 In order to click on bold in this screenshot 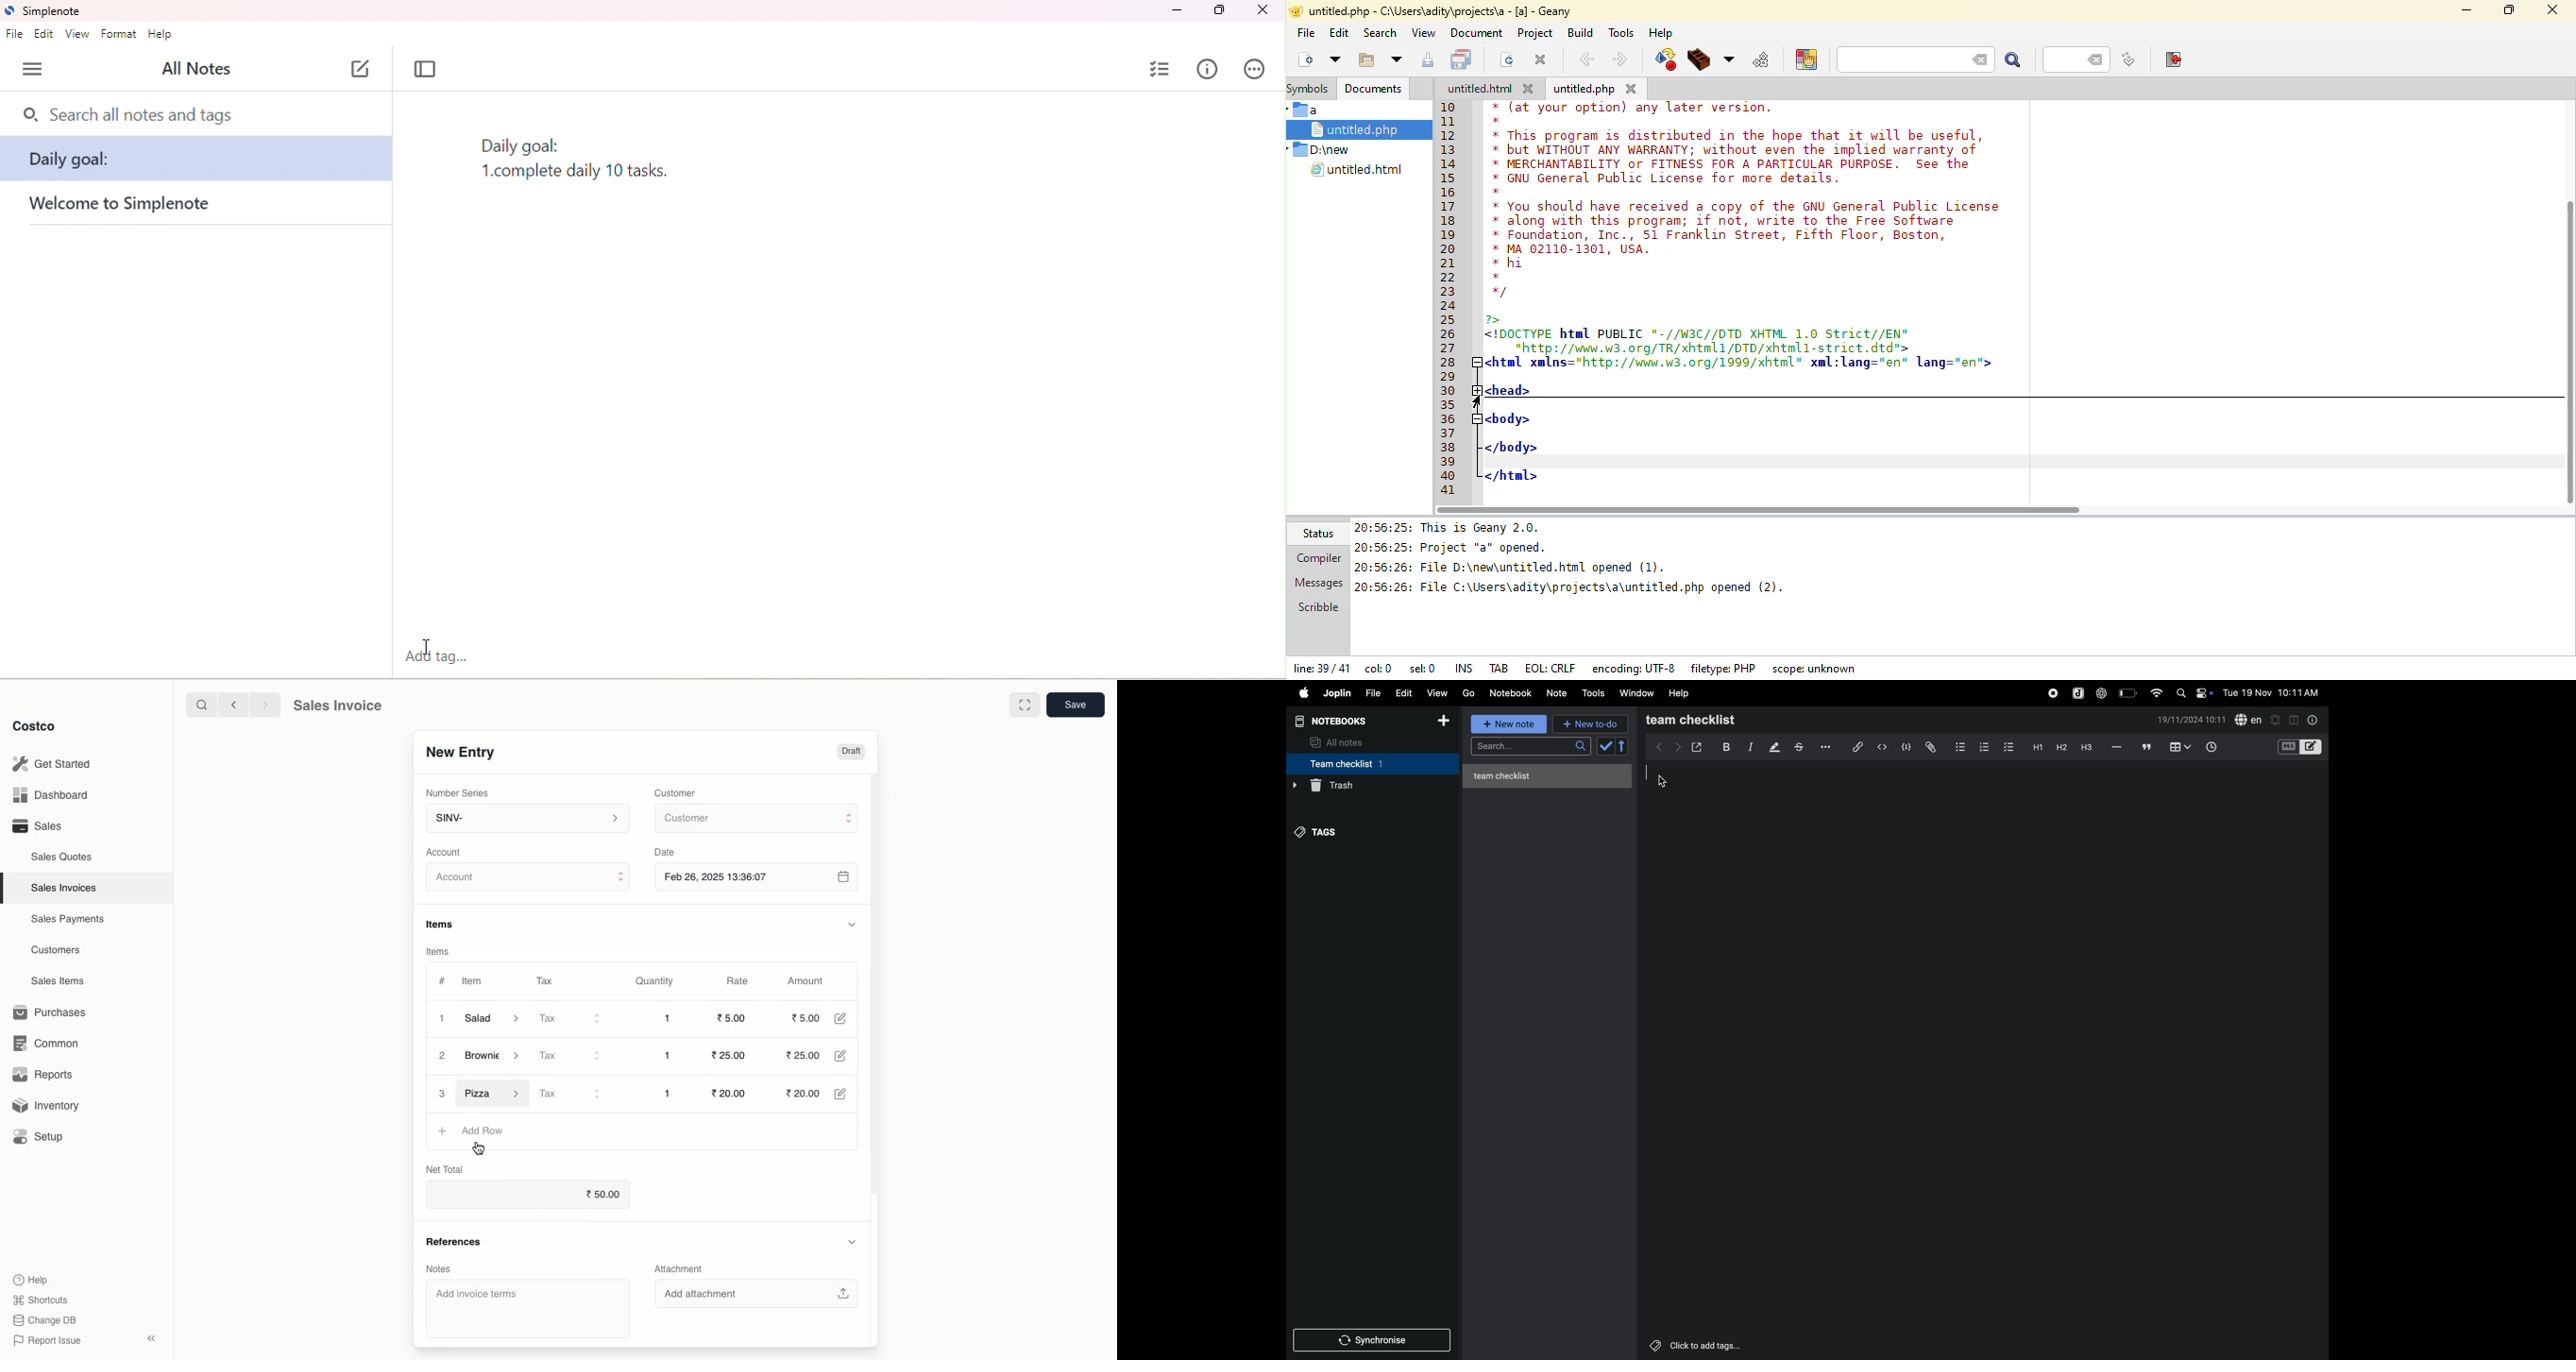, I will do `click(1725, 746)`.